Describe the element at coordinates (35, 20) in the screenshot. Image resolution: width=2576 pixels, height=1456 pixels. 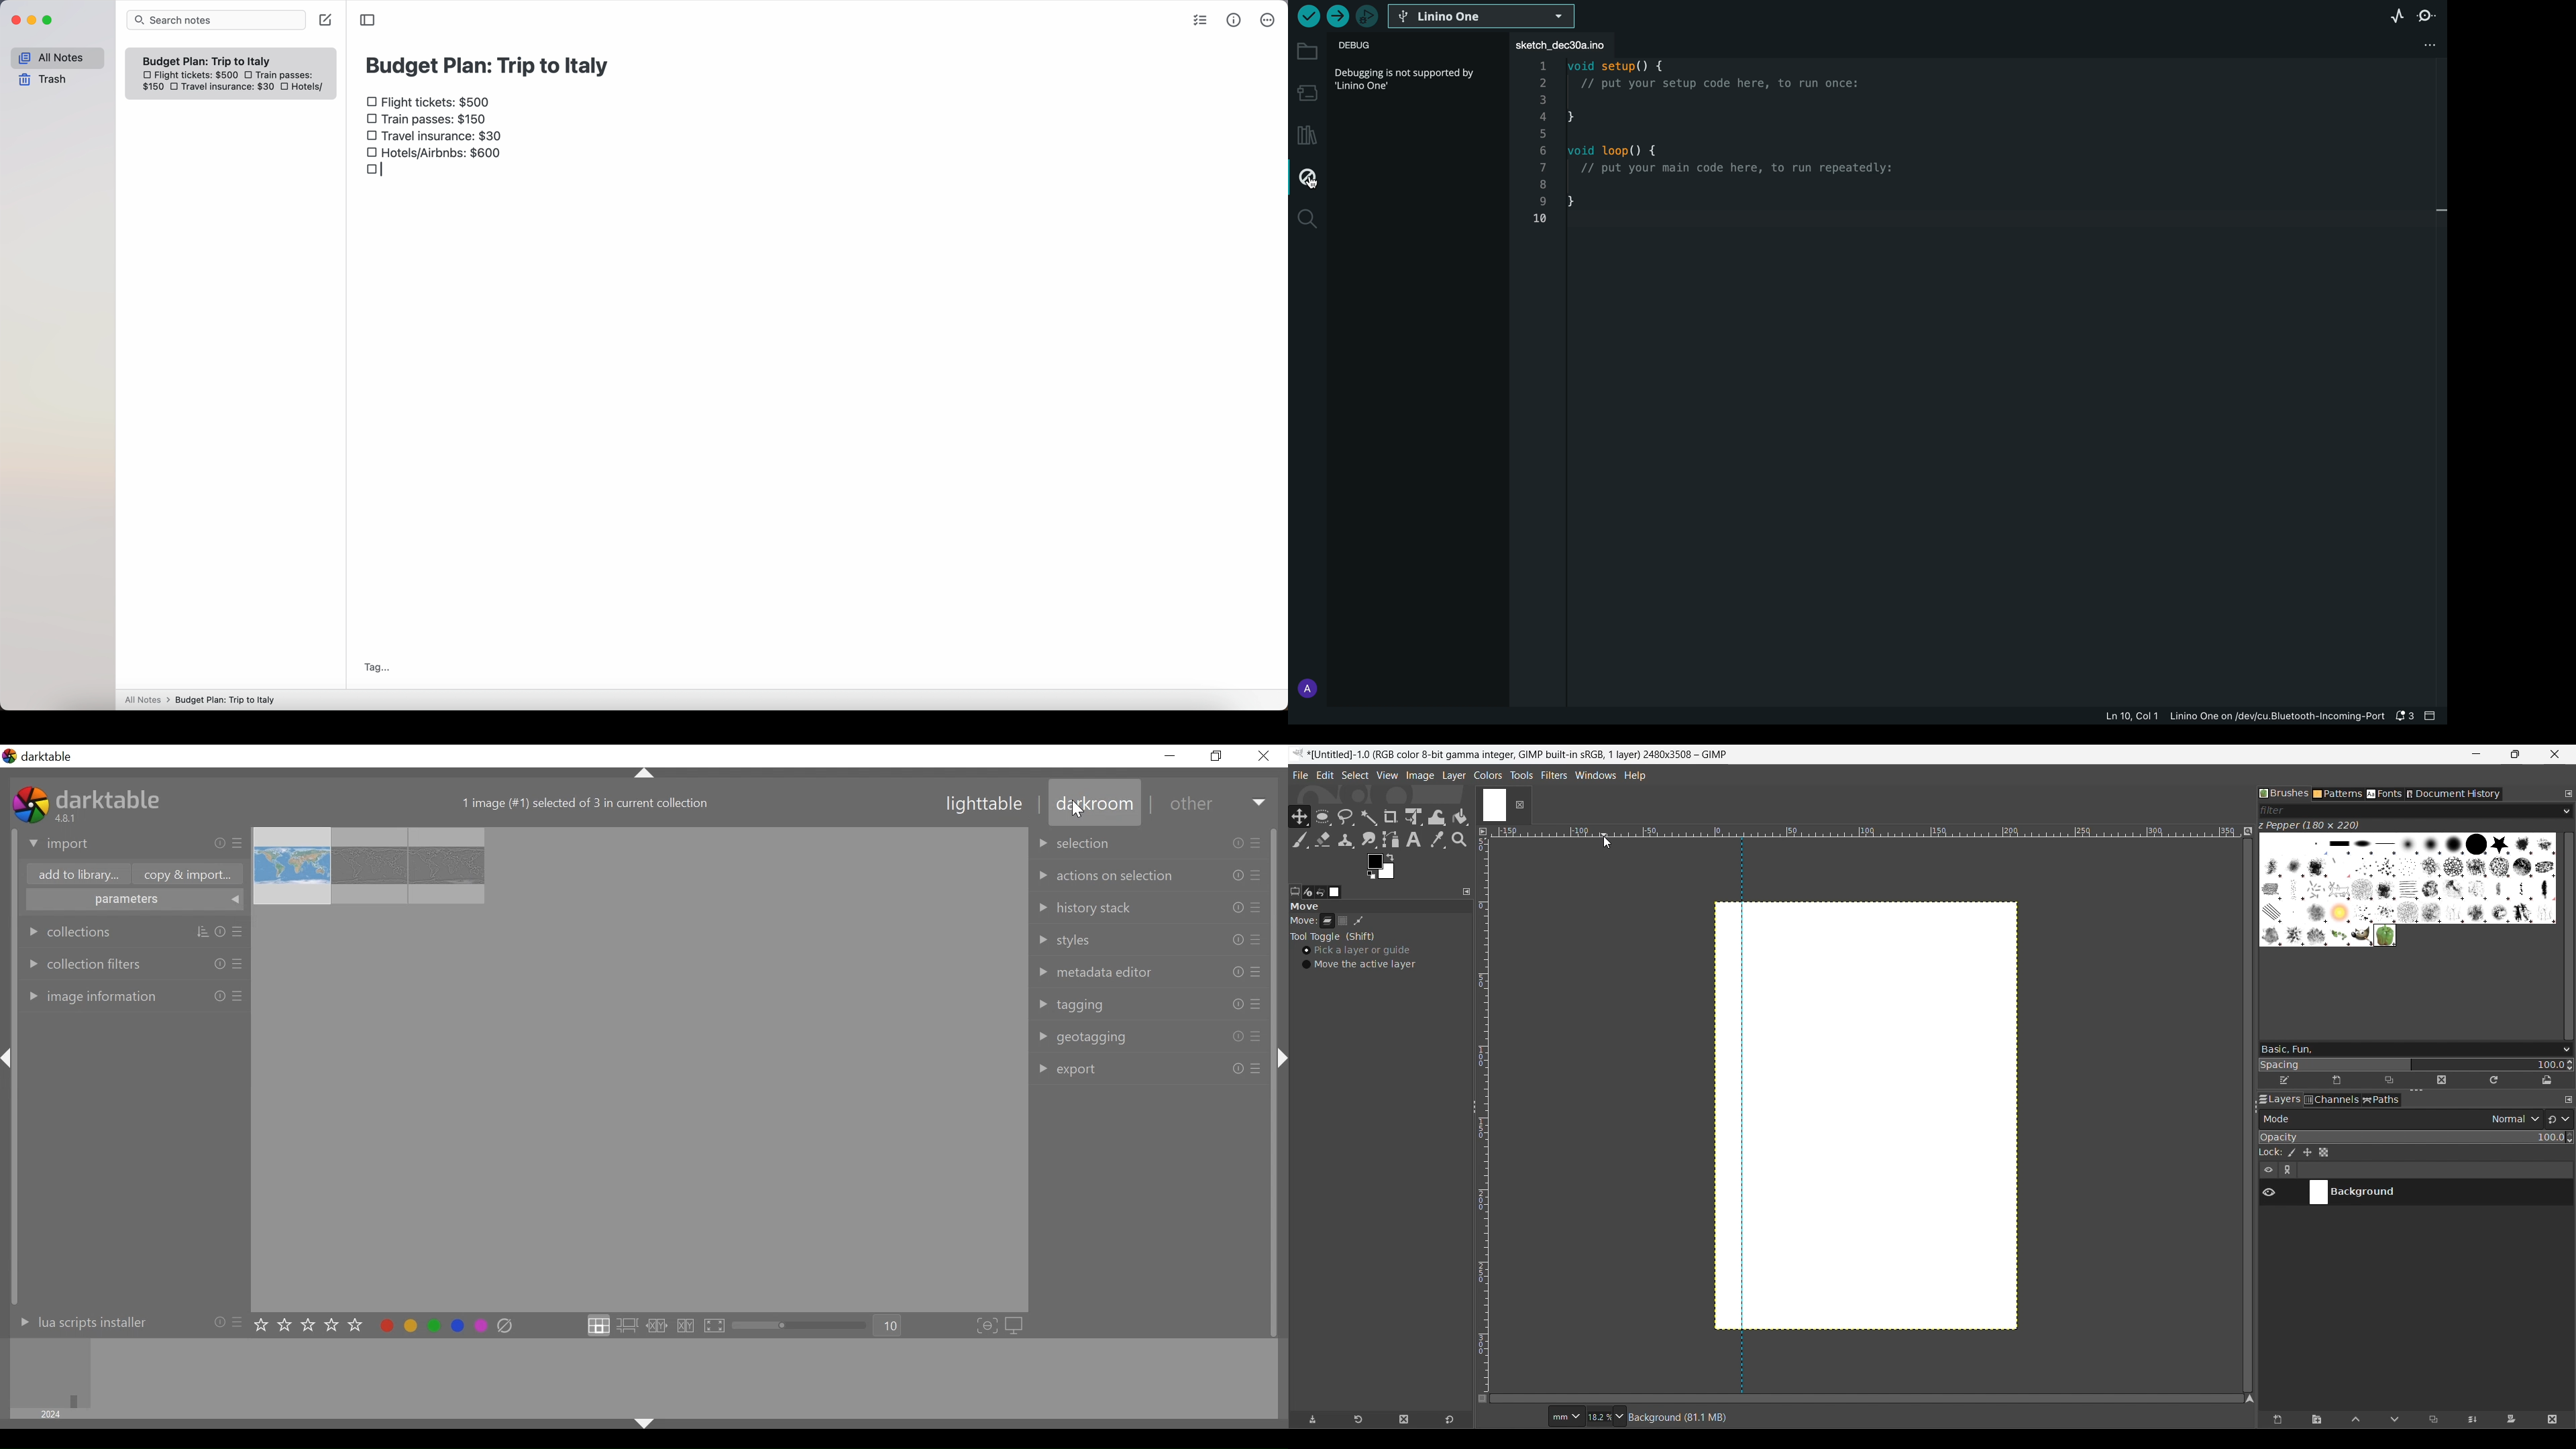
I see `minimize` at that location.